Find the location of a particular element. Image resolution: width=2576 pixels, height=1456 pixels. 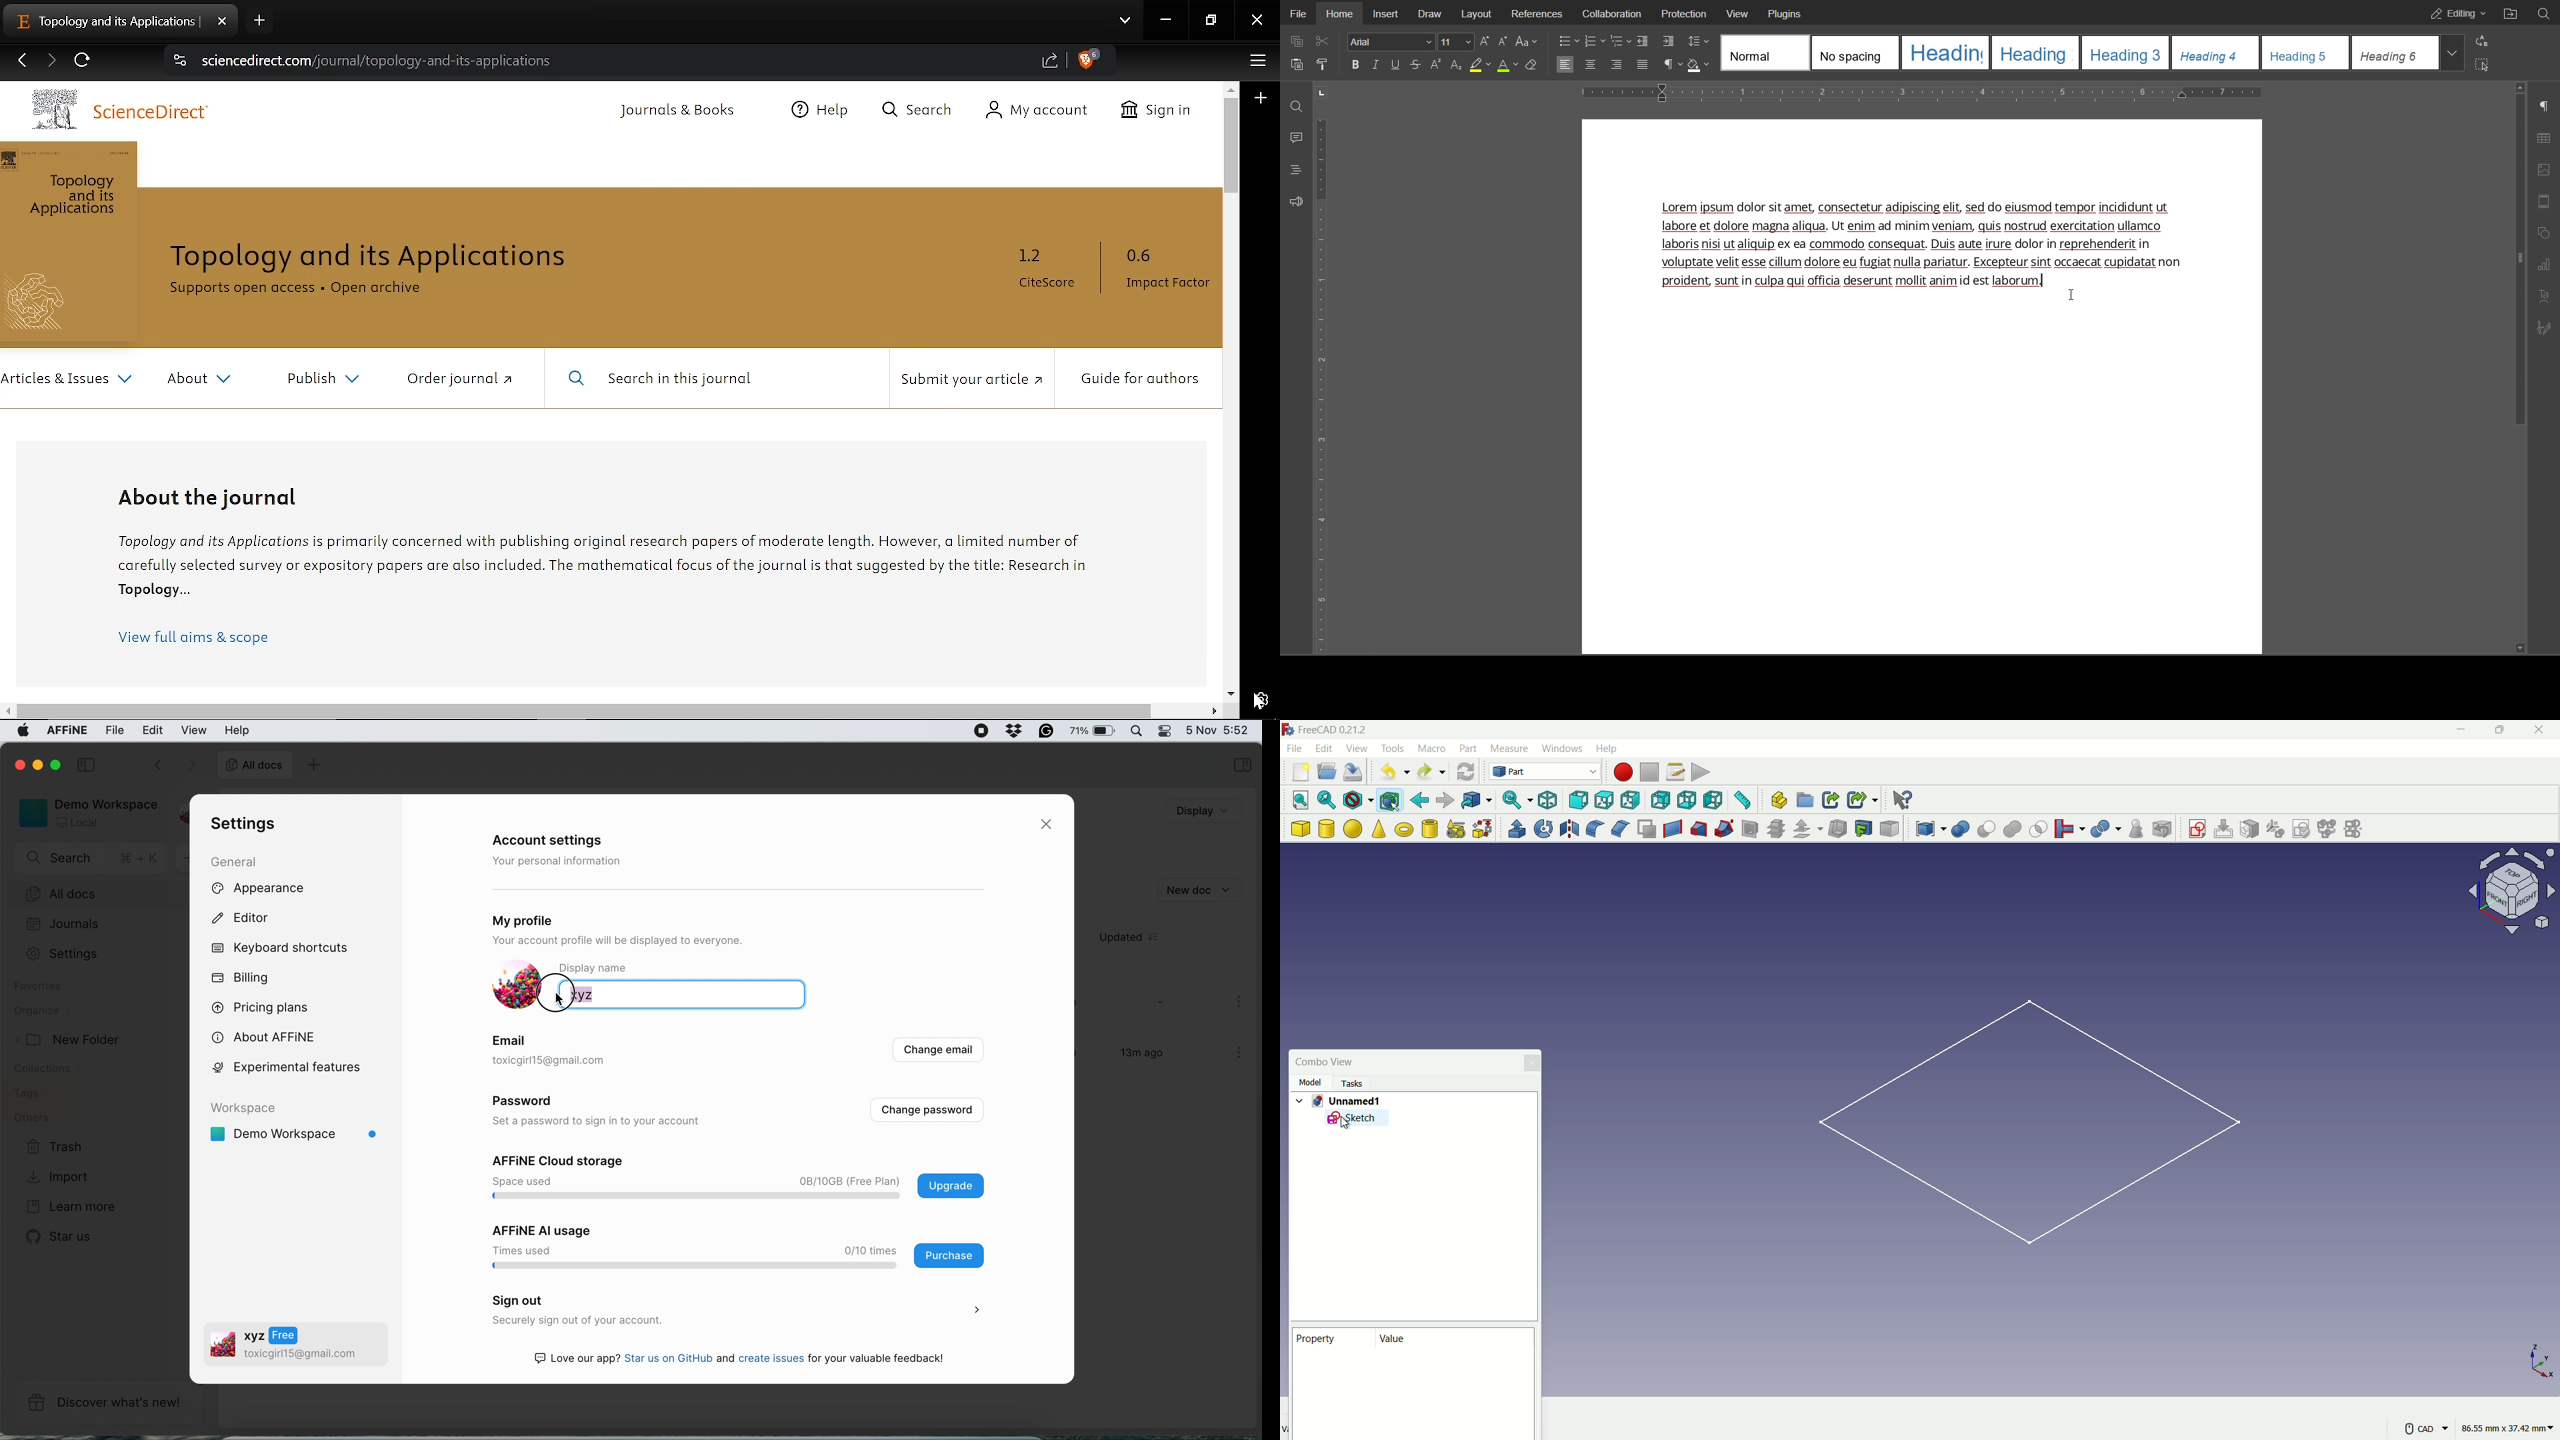

part  is located at coordinates (1468, 748).